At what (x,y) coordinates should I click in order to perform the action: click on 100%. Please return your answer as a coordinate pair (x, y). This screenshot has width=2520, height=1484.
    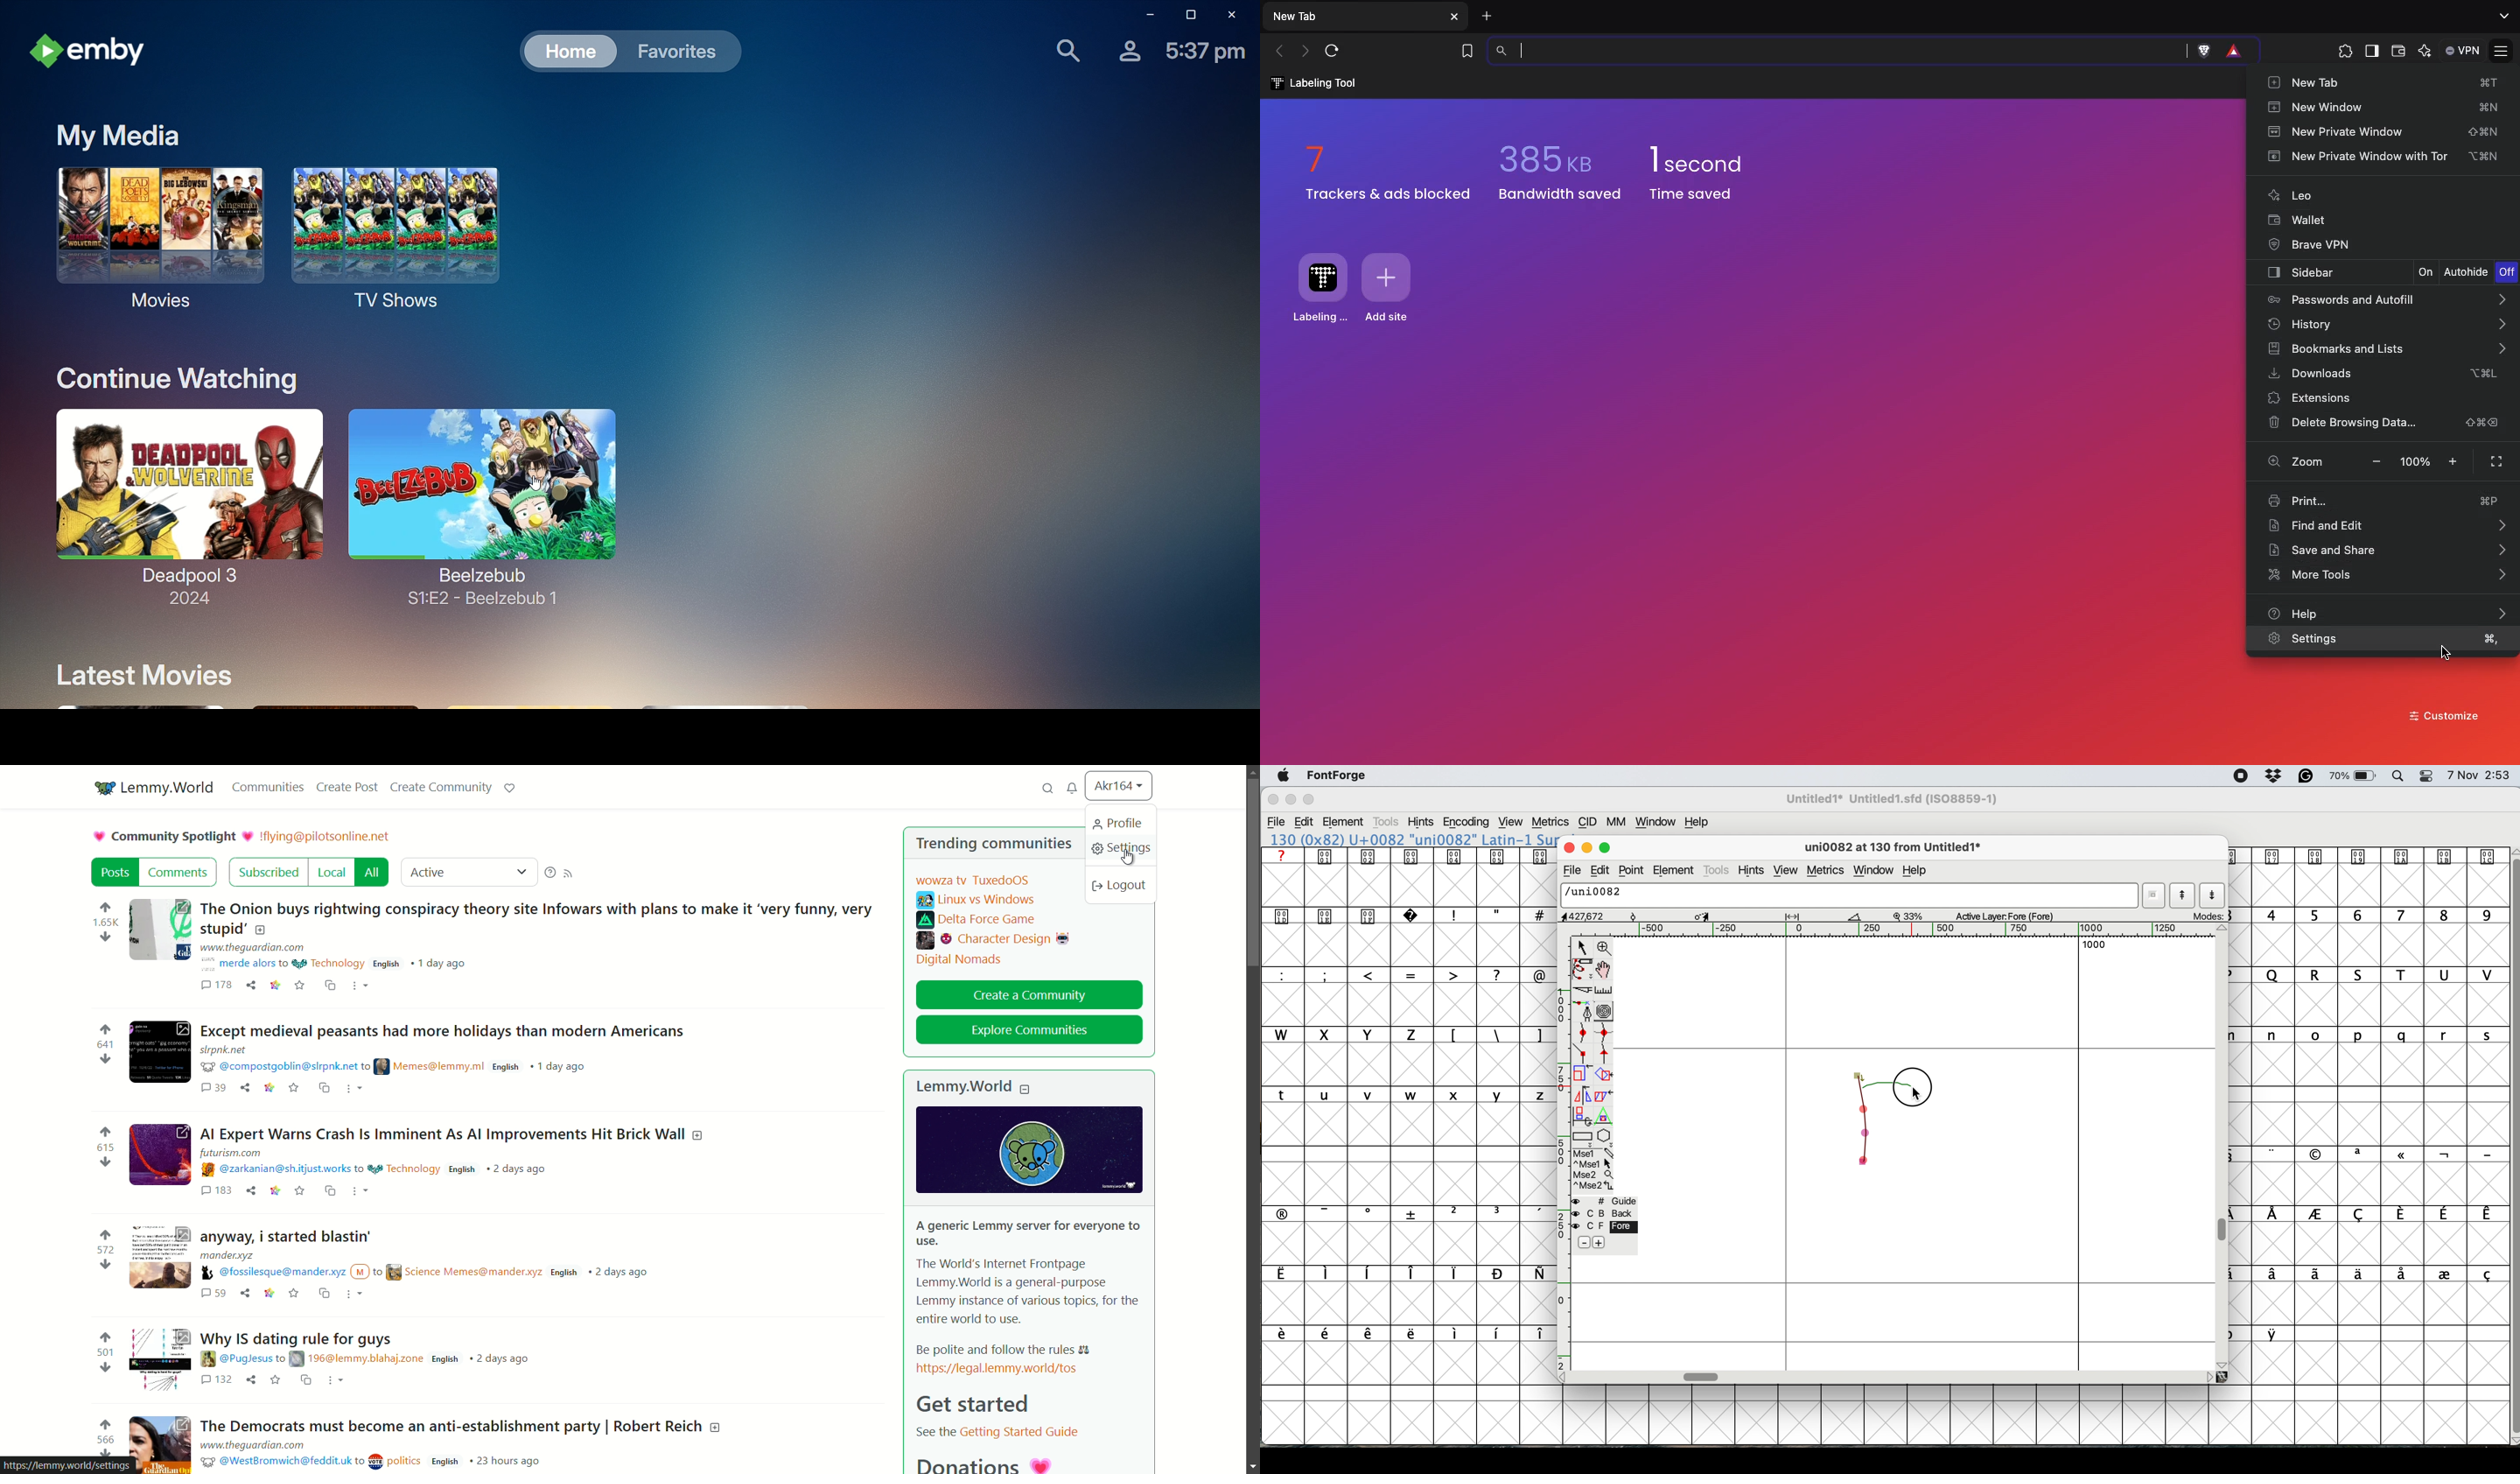
    Looking at the image, I should click on (2417, 461).